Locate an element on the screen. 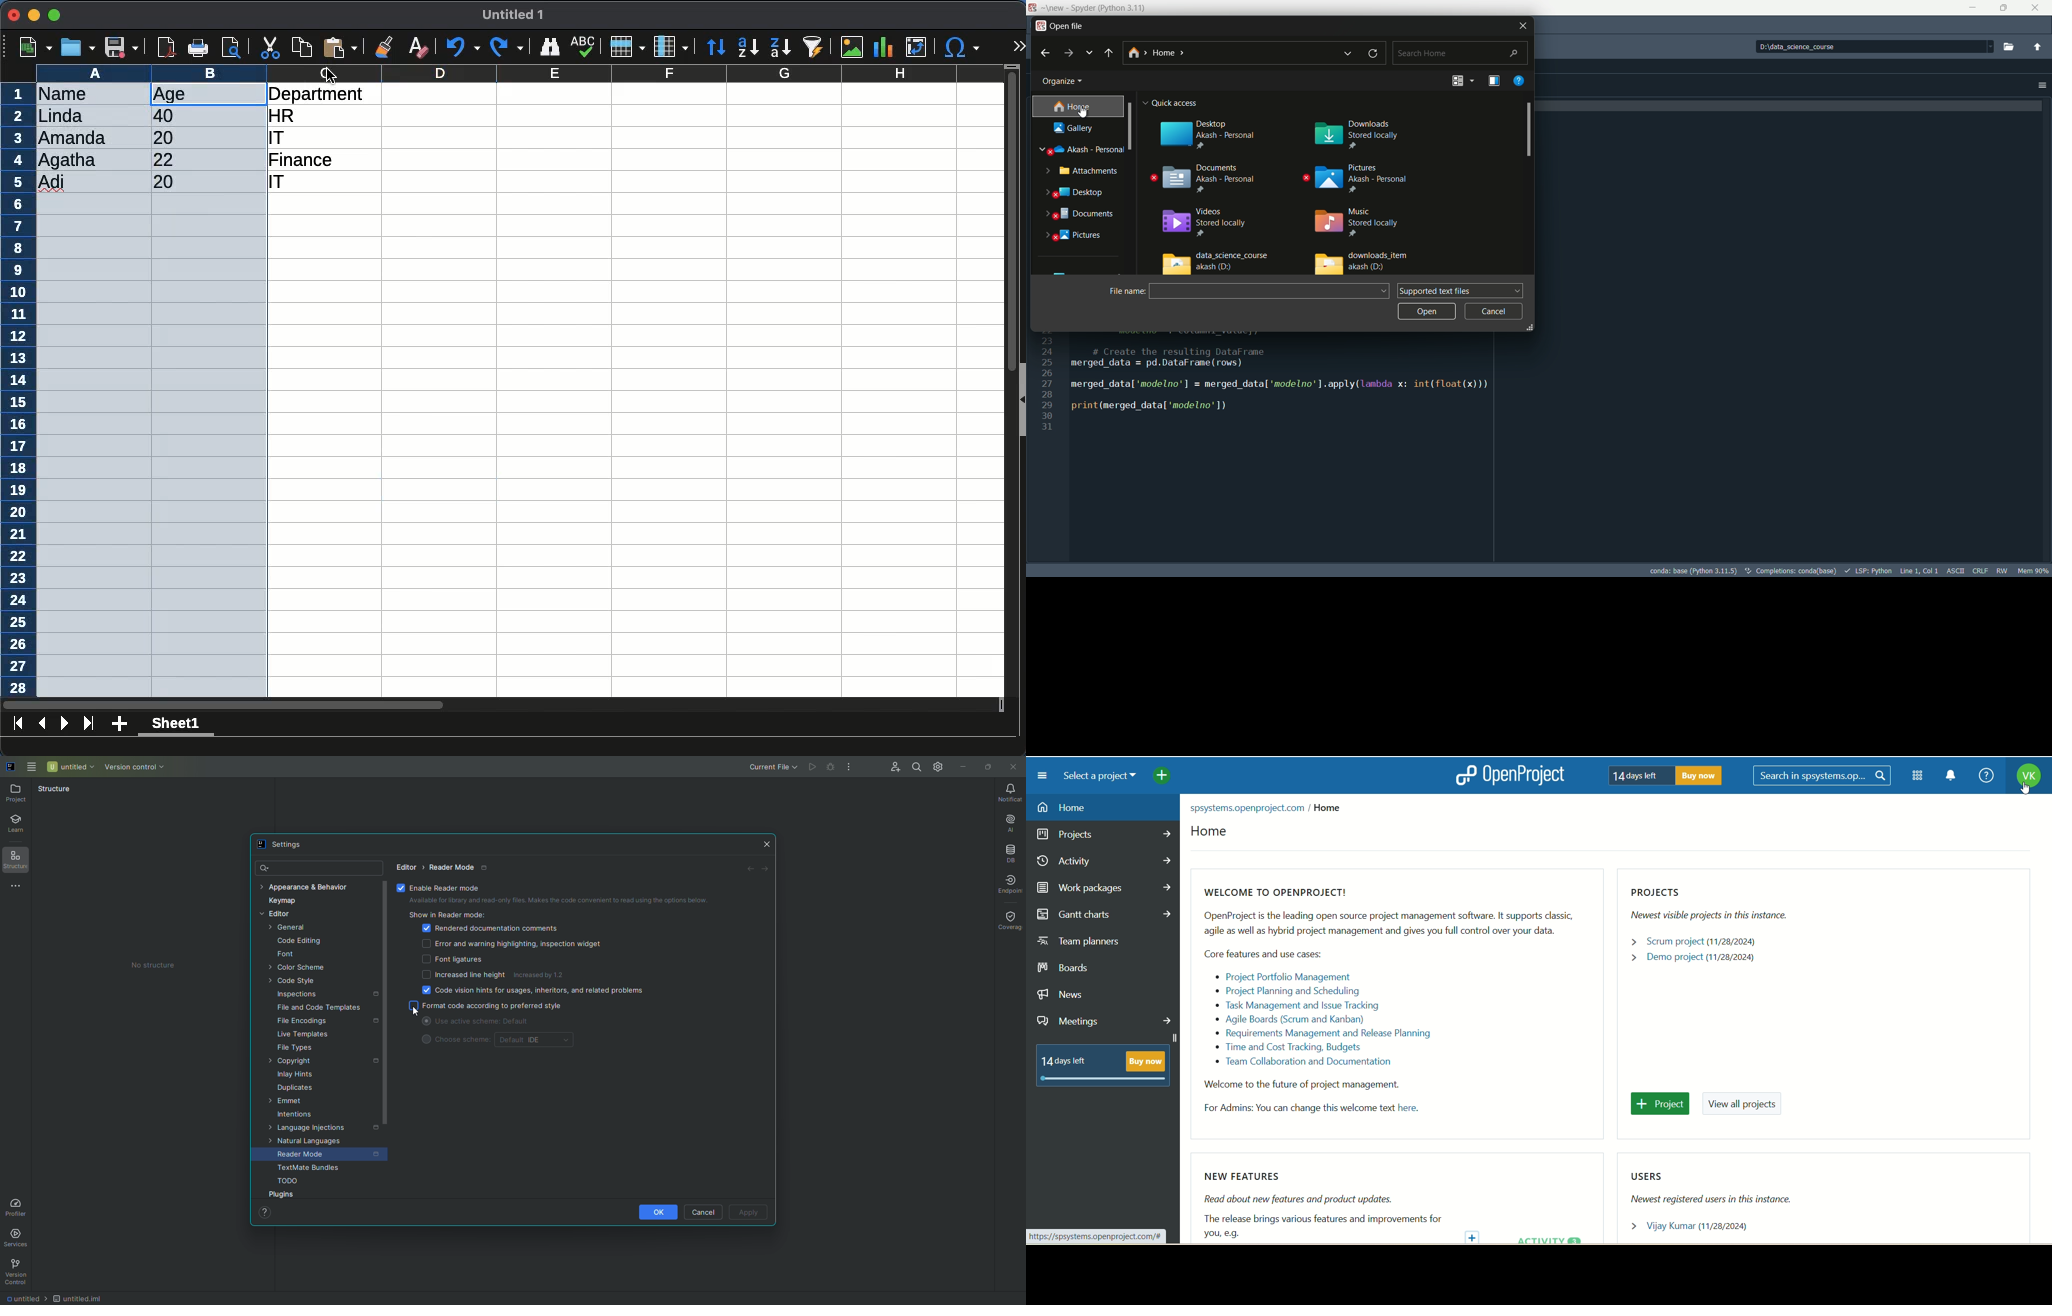  print is located at coordinates (201, 47).